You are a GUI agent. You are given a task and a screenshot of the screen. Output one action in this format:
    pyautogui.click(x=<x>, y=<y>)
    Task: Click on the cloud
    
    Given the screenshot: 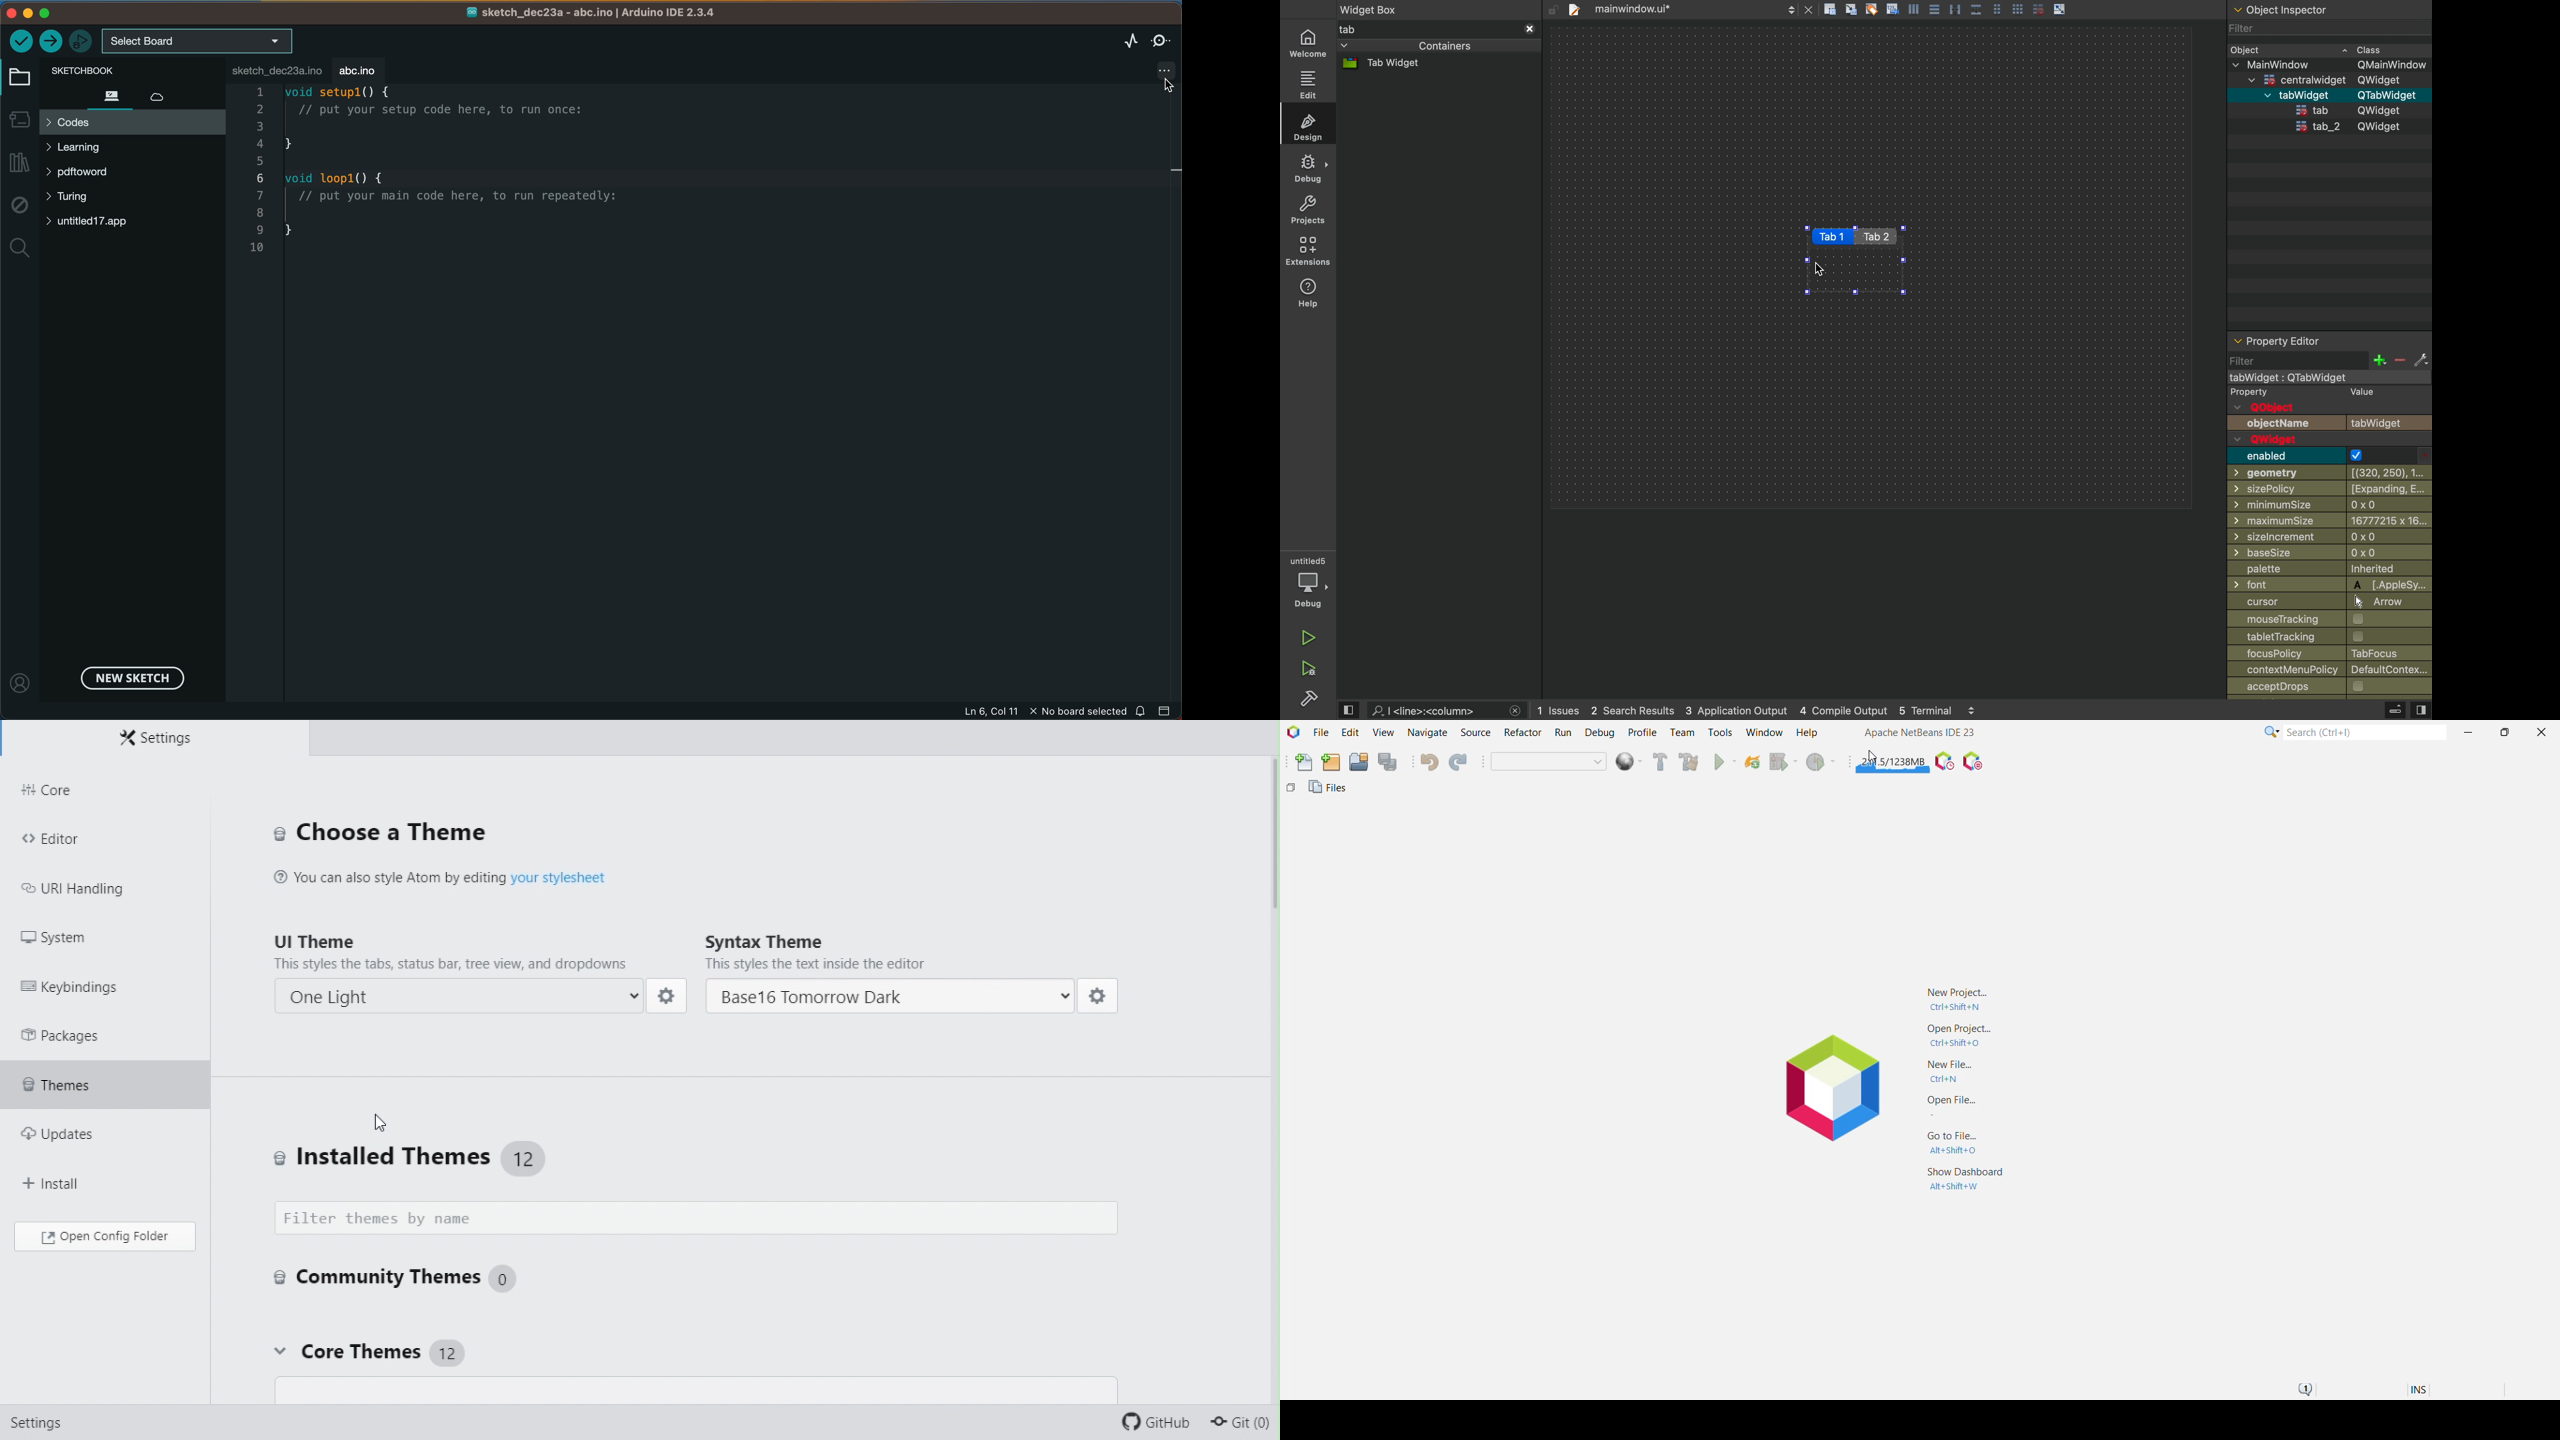 What is the action you would take?
    pyautogui.click(x=164, y=95)
    